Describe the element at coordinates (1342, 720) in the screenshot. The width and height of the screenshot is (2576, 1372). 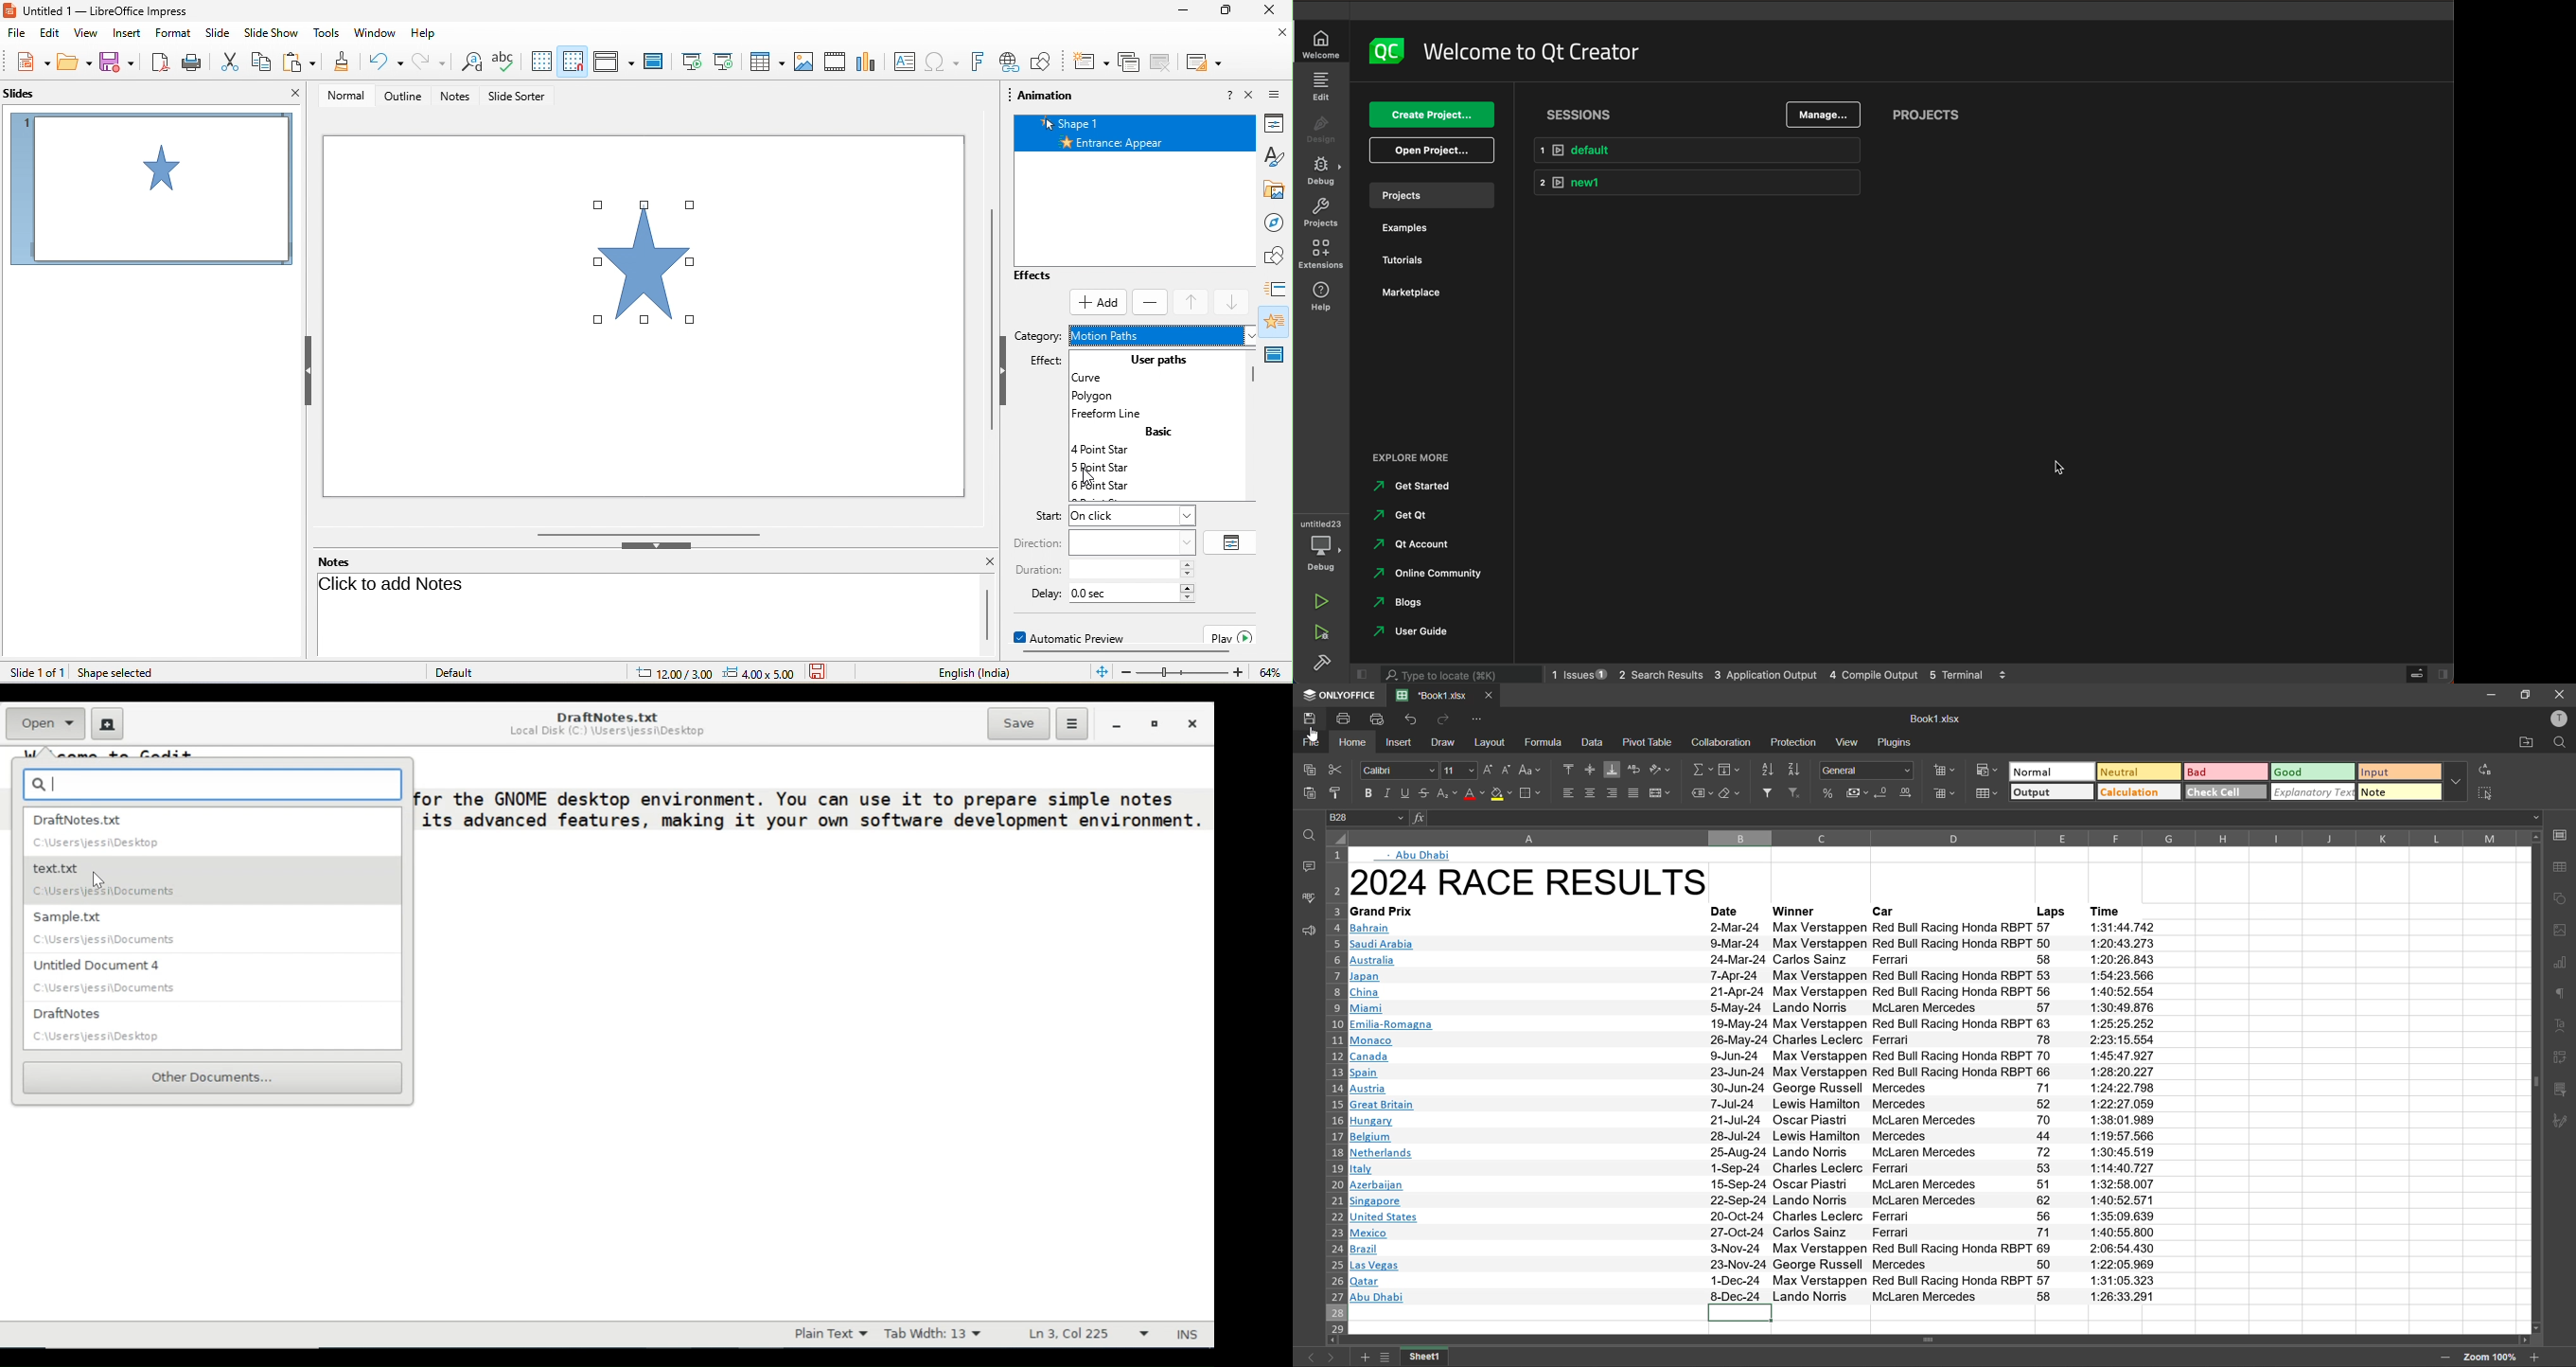
I see `print` at that location.